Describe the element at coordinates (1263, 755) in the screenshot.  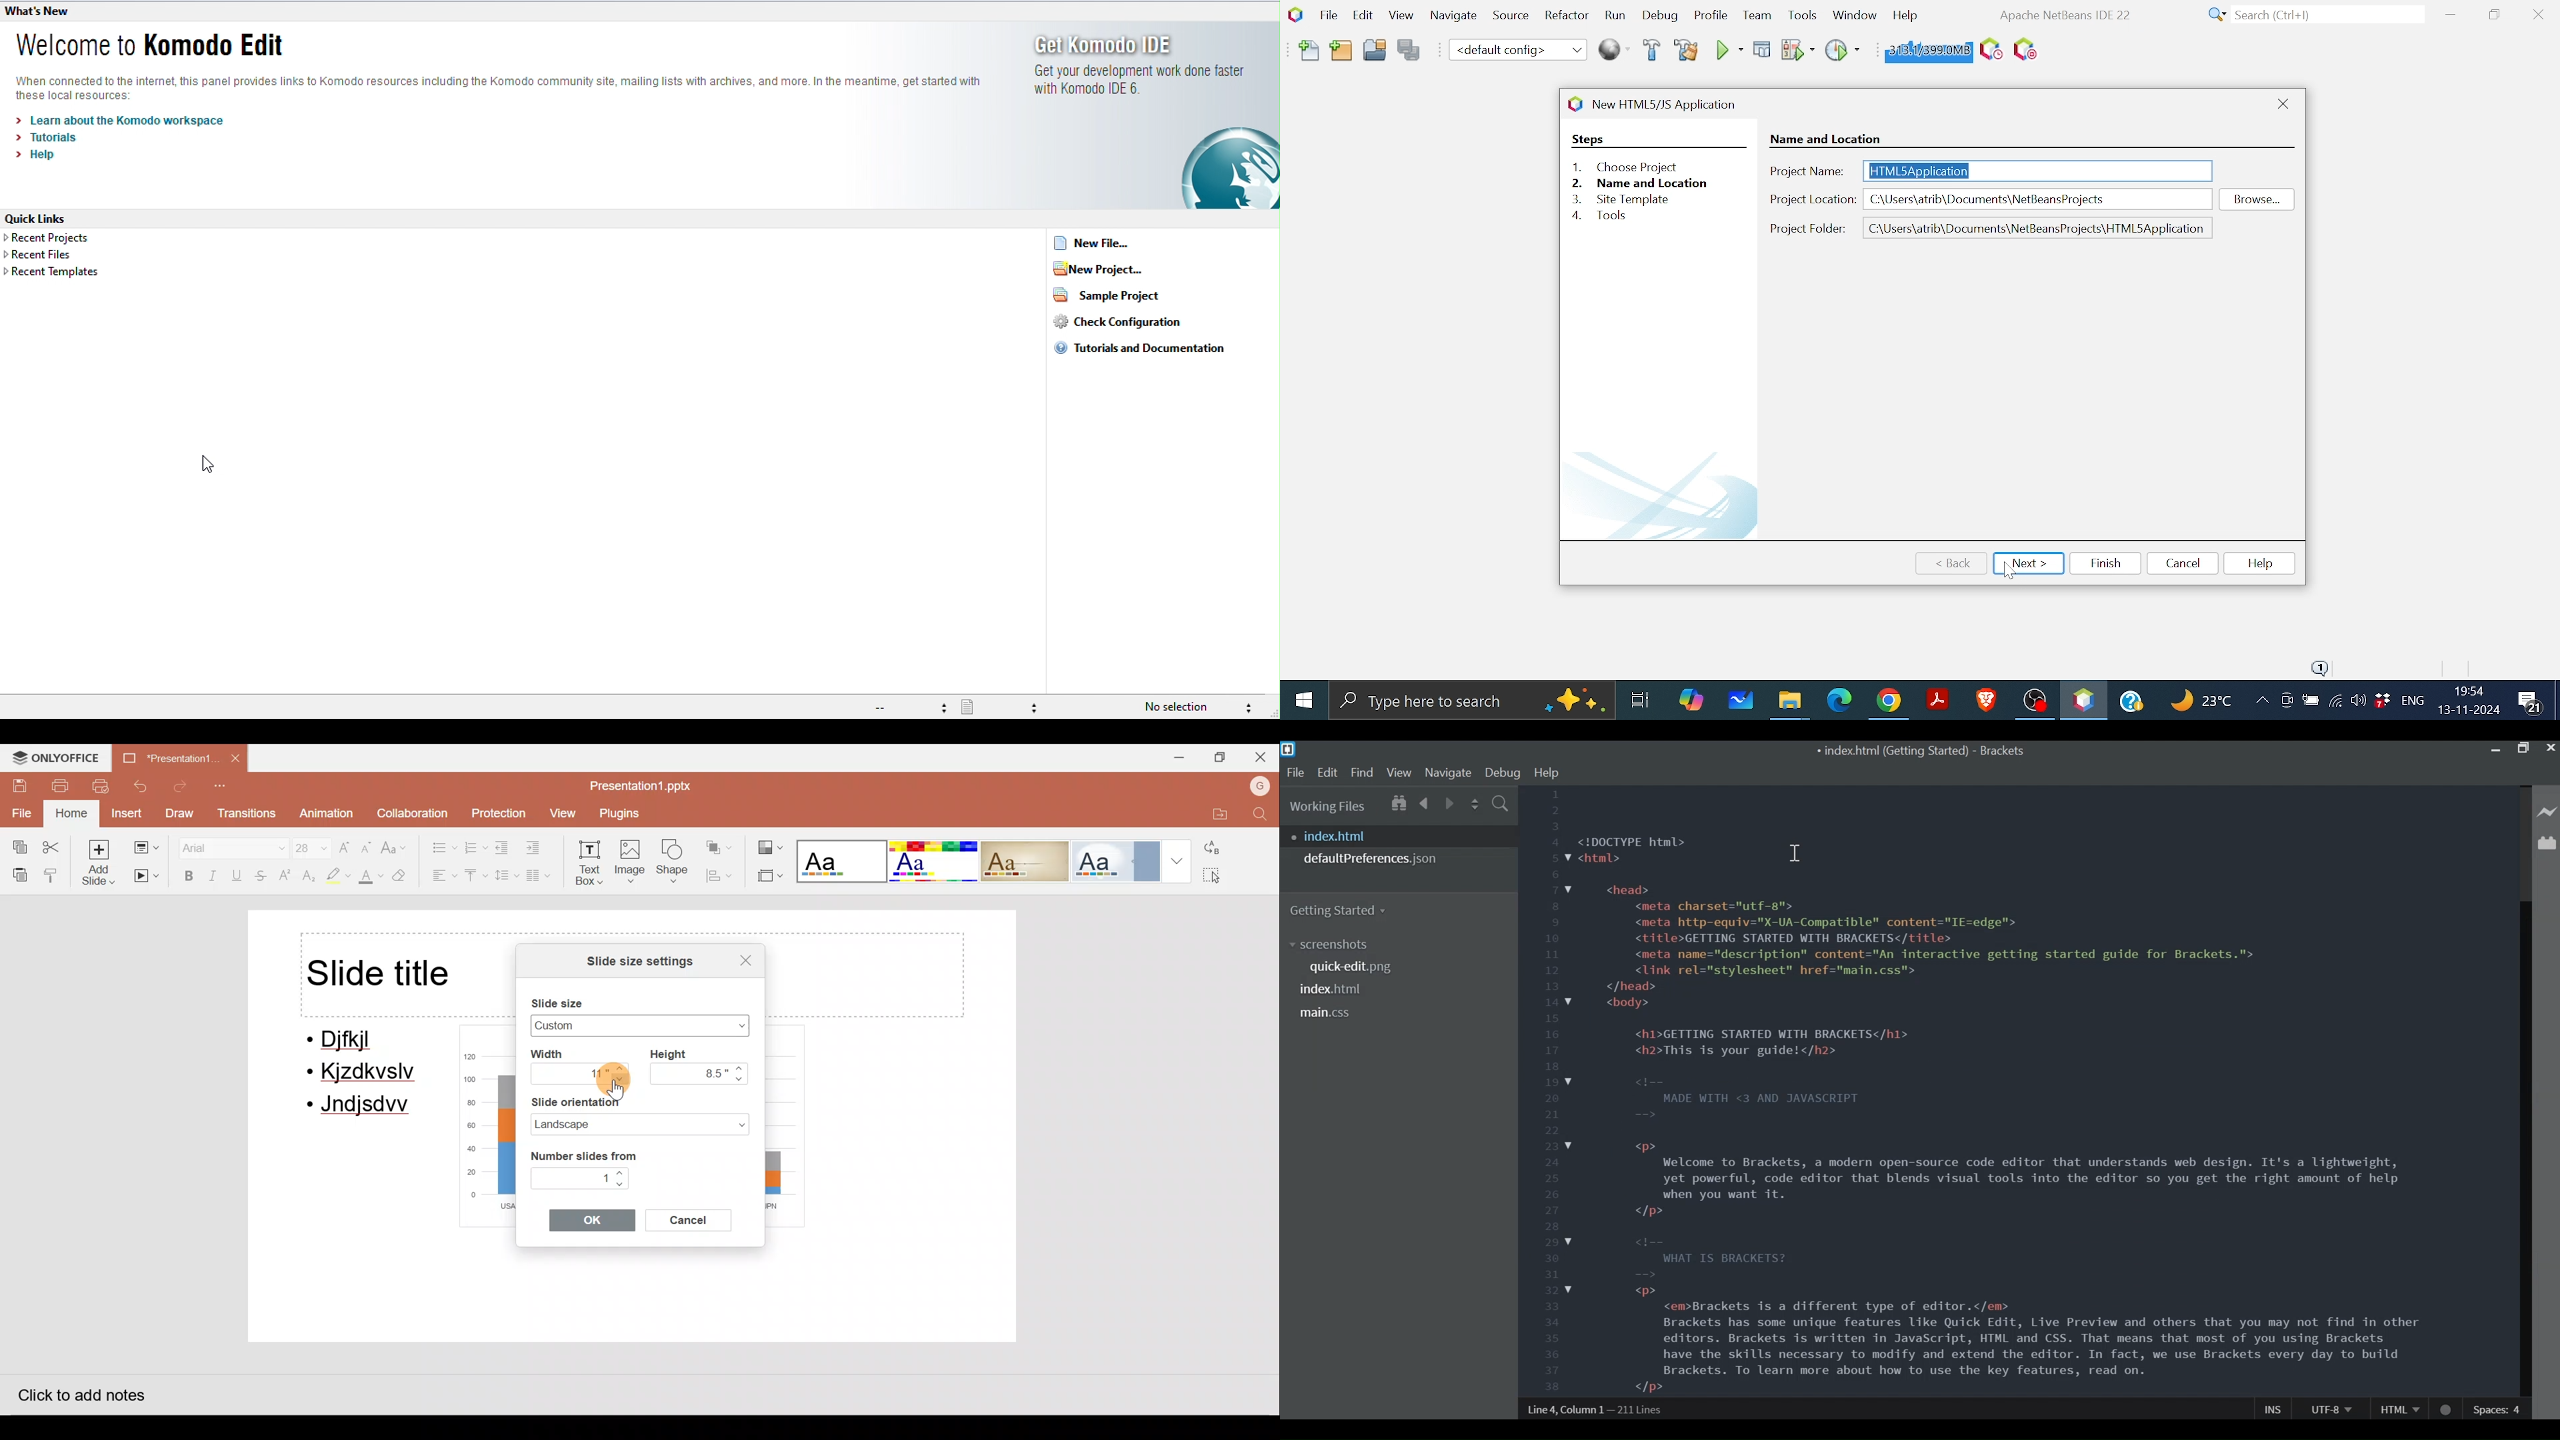
I see `Close` at that location.